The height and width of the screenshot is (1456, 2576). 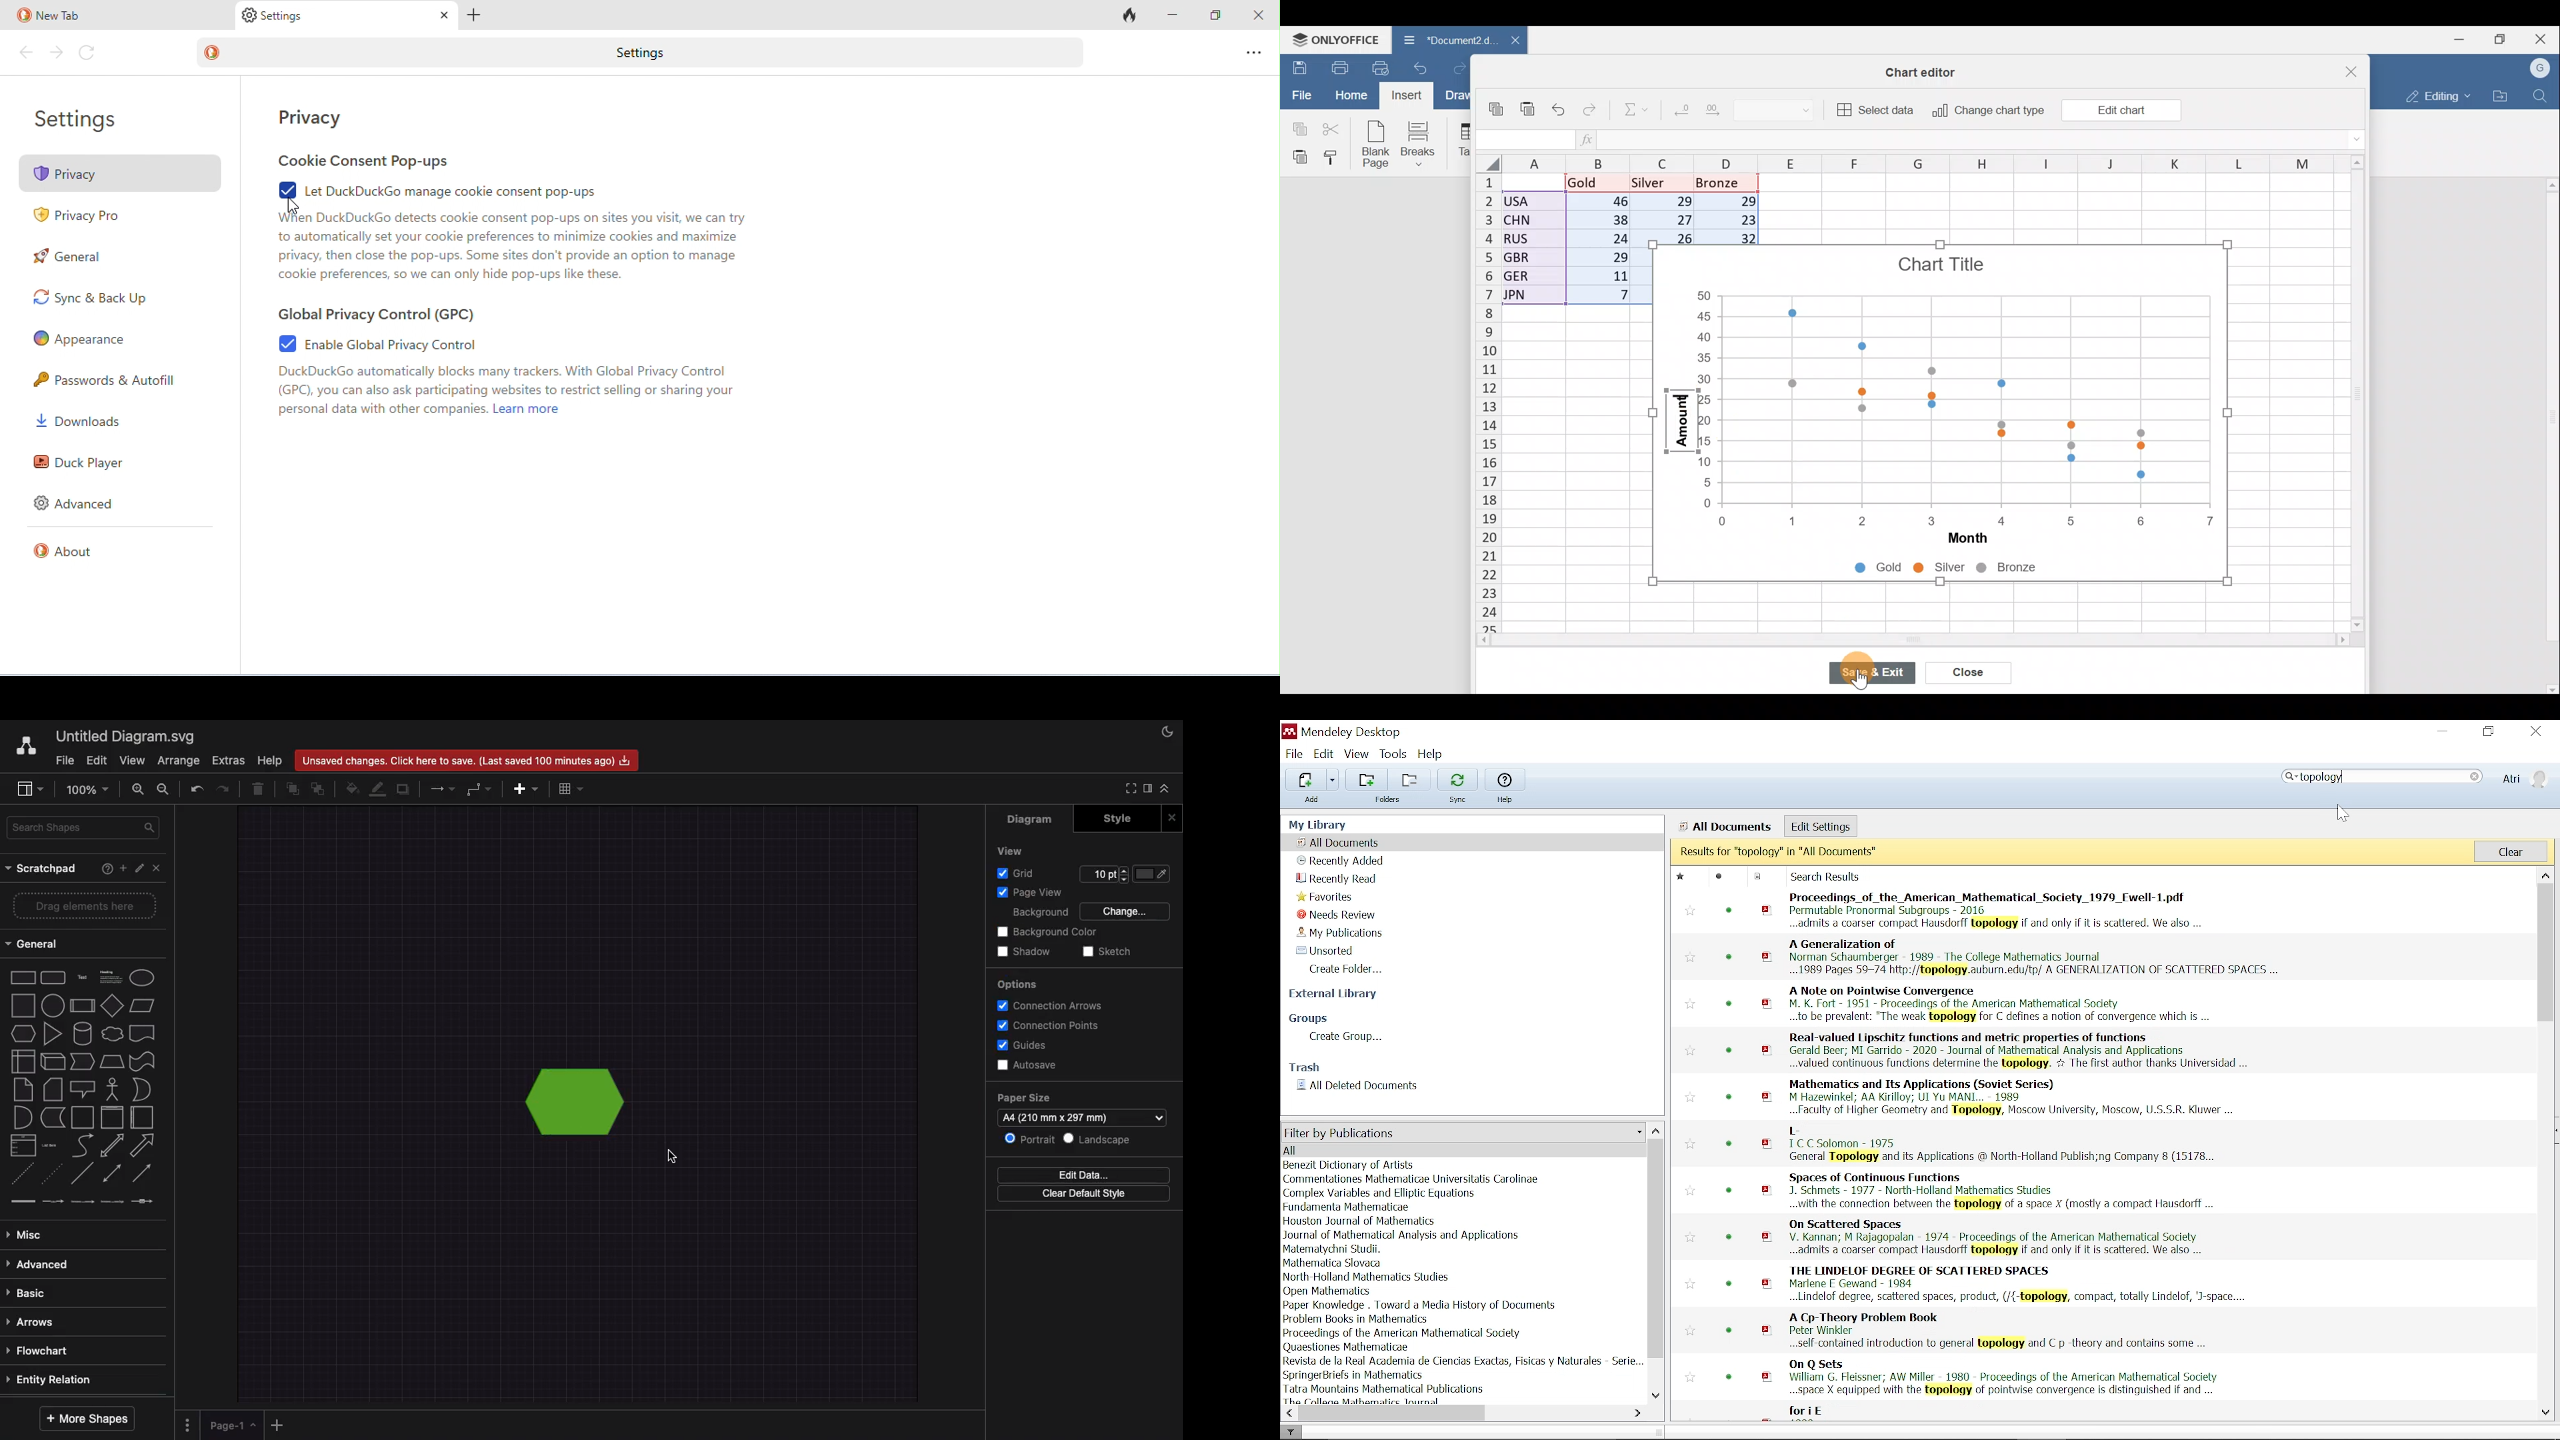 What do you see at coordinates (1656, 1397) in the screenshot?
I see `Move down in filter by publication` at bounding box center [1656, 1397].